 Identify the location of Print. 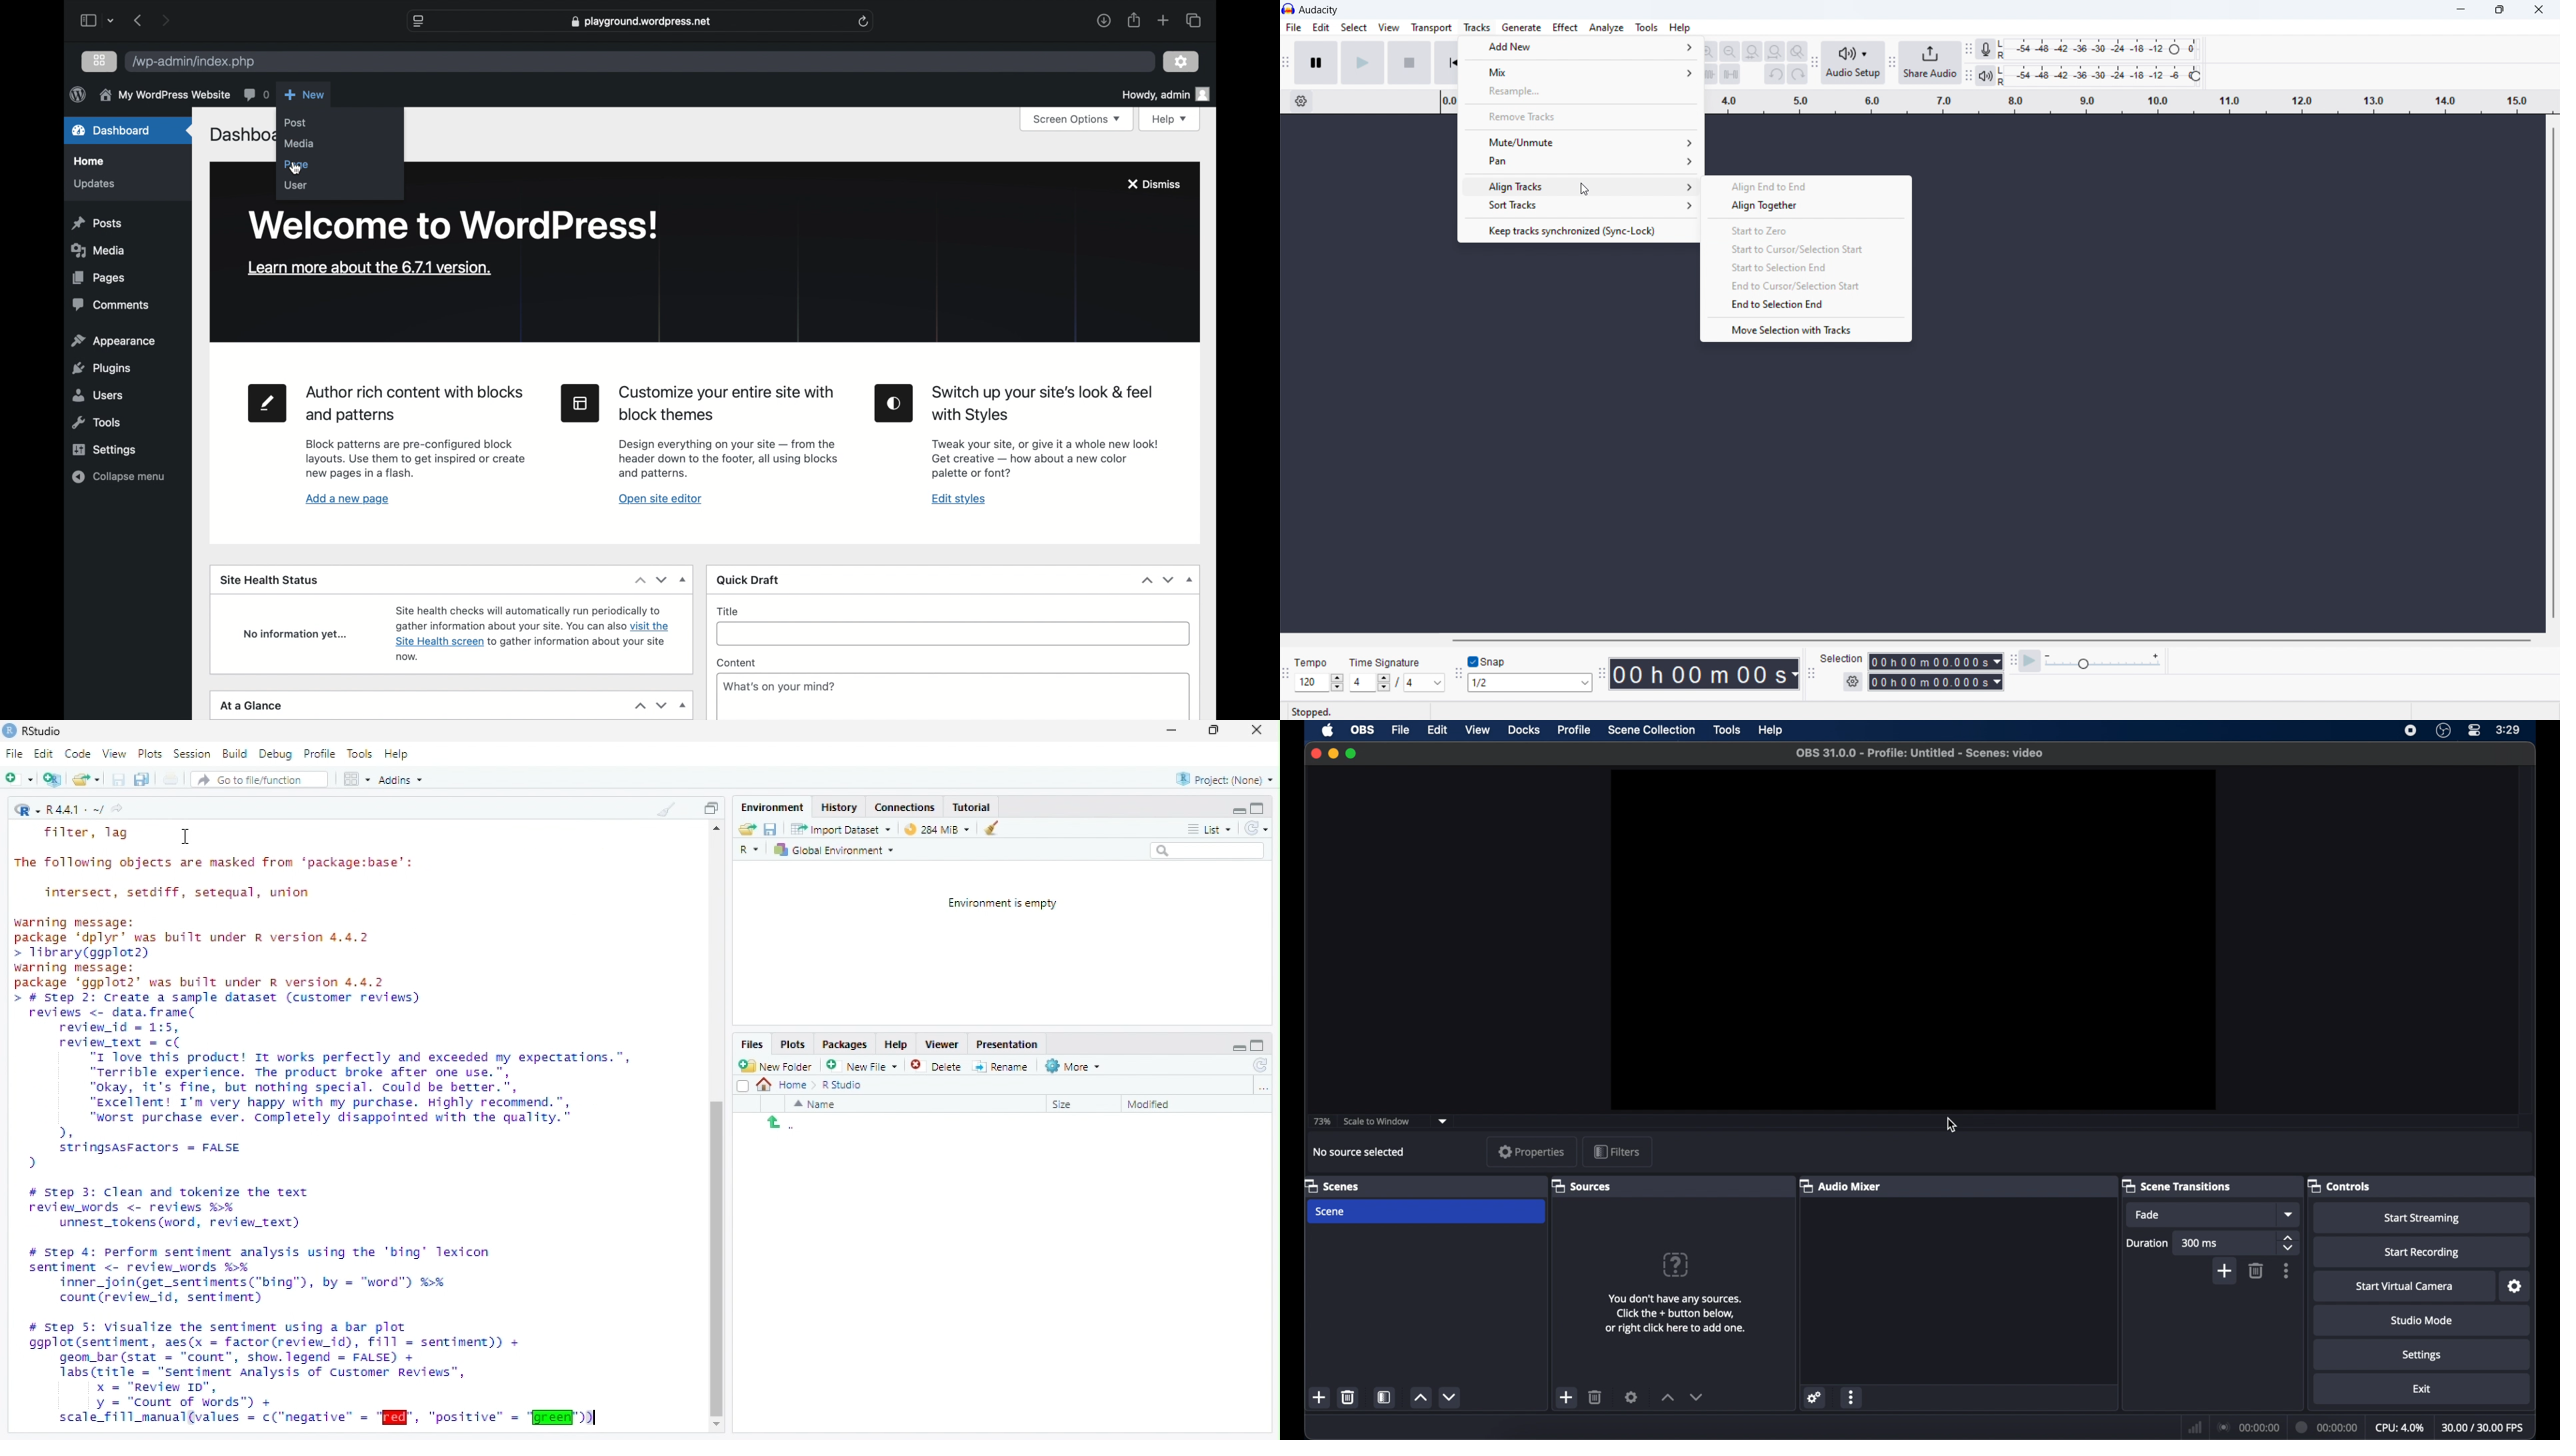
(172, 779).